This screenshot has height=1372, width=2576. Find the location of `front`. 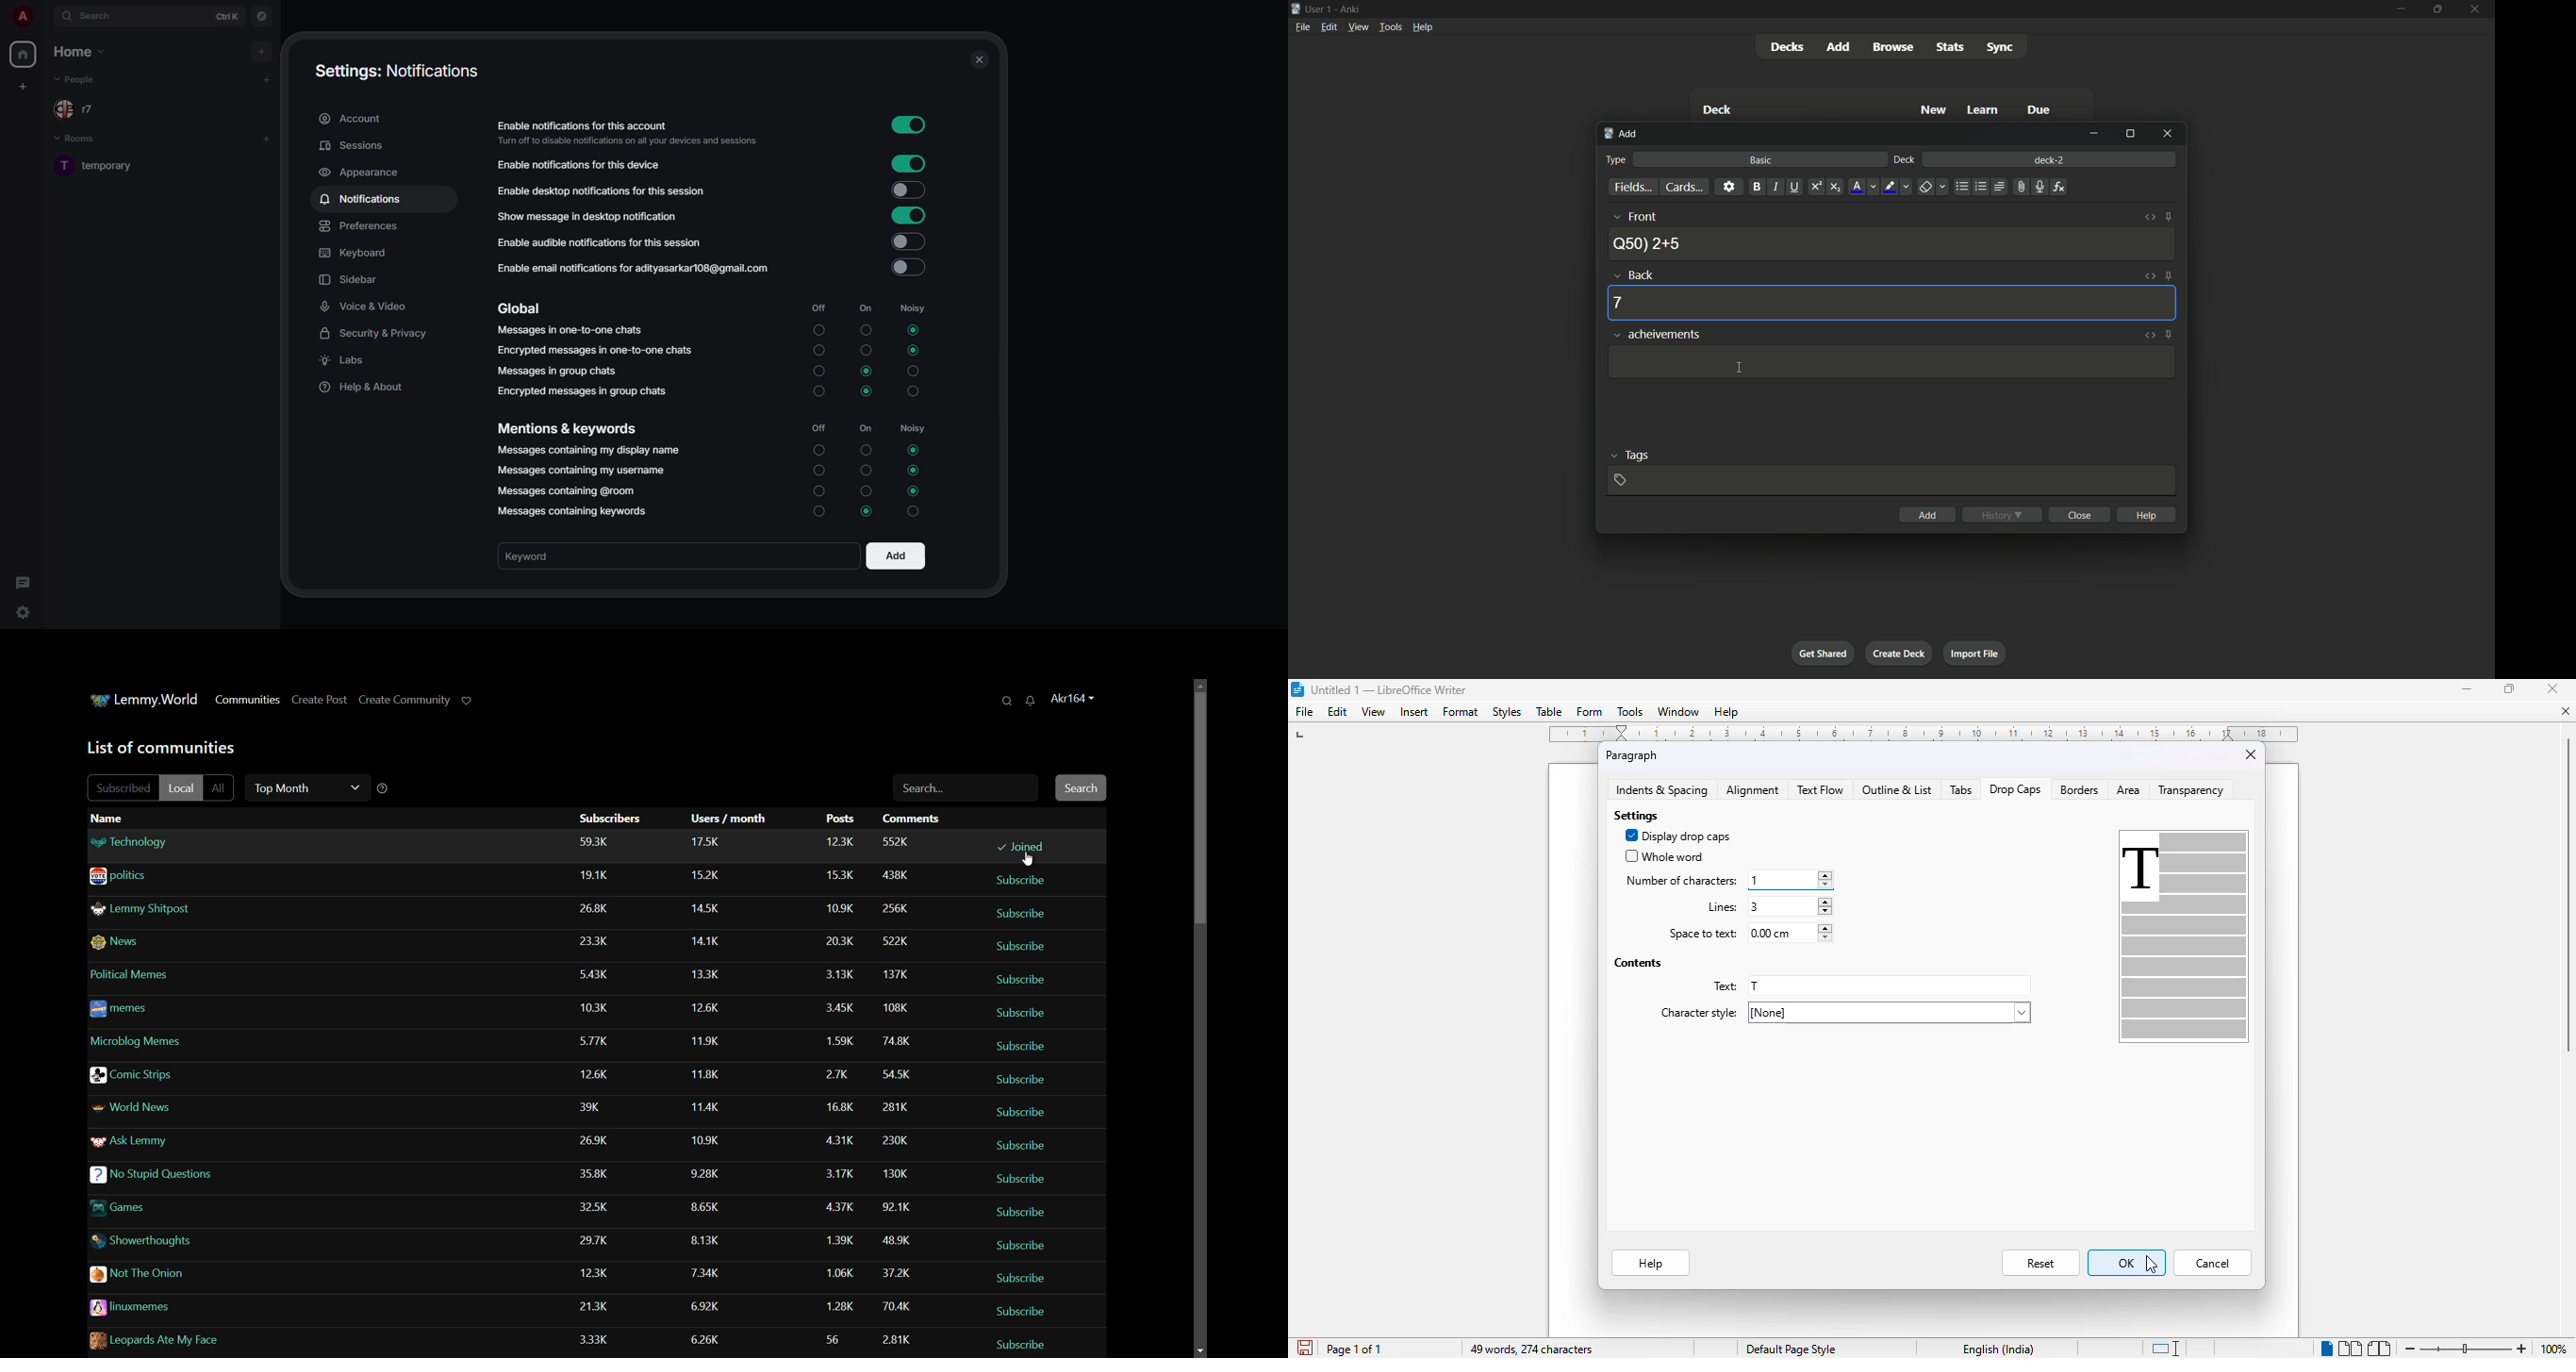

front is located at coordinates (1633, 216).